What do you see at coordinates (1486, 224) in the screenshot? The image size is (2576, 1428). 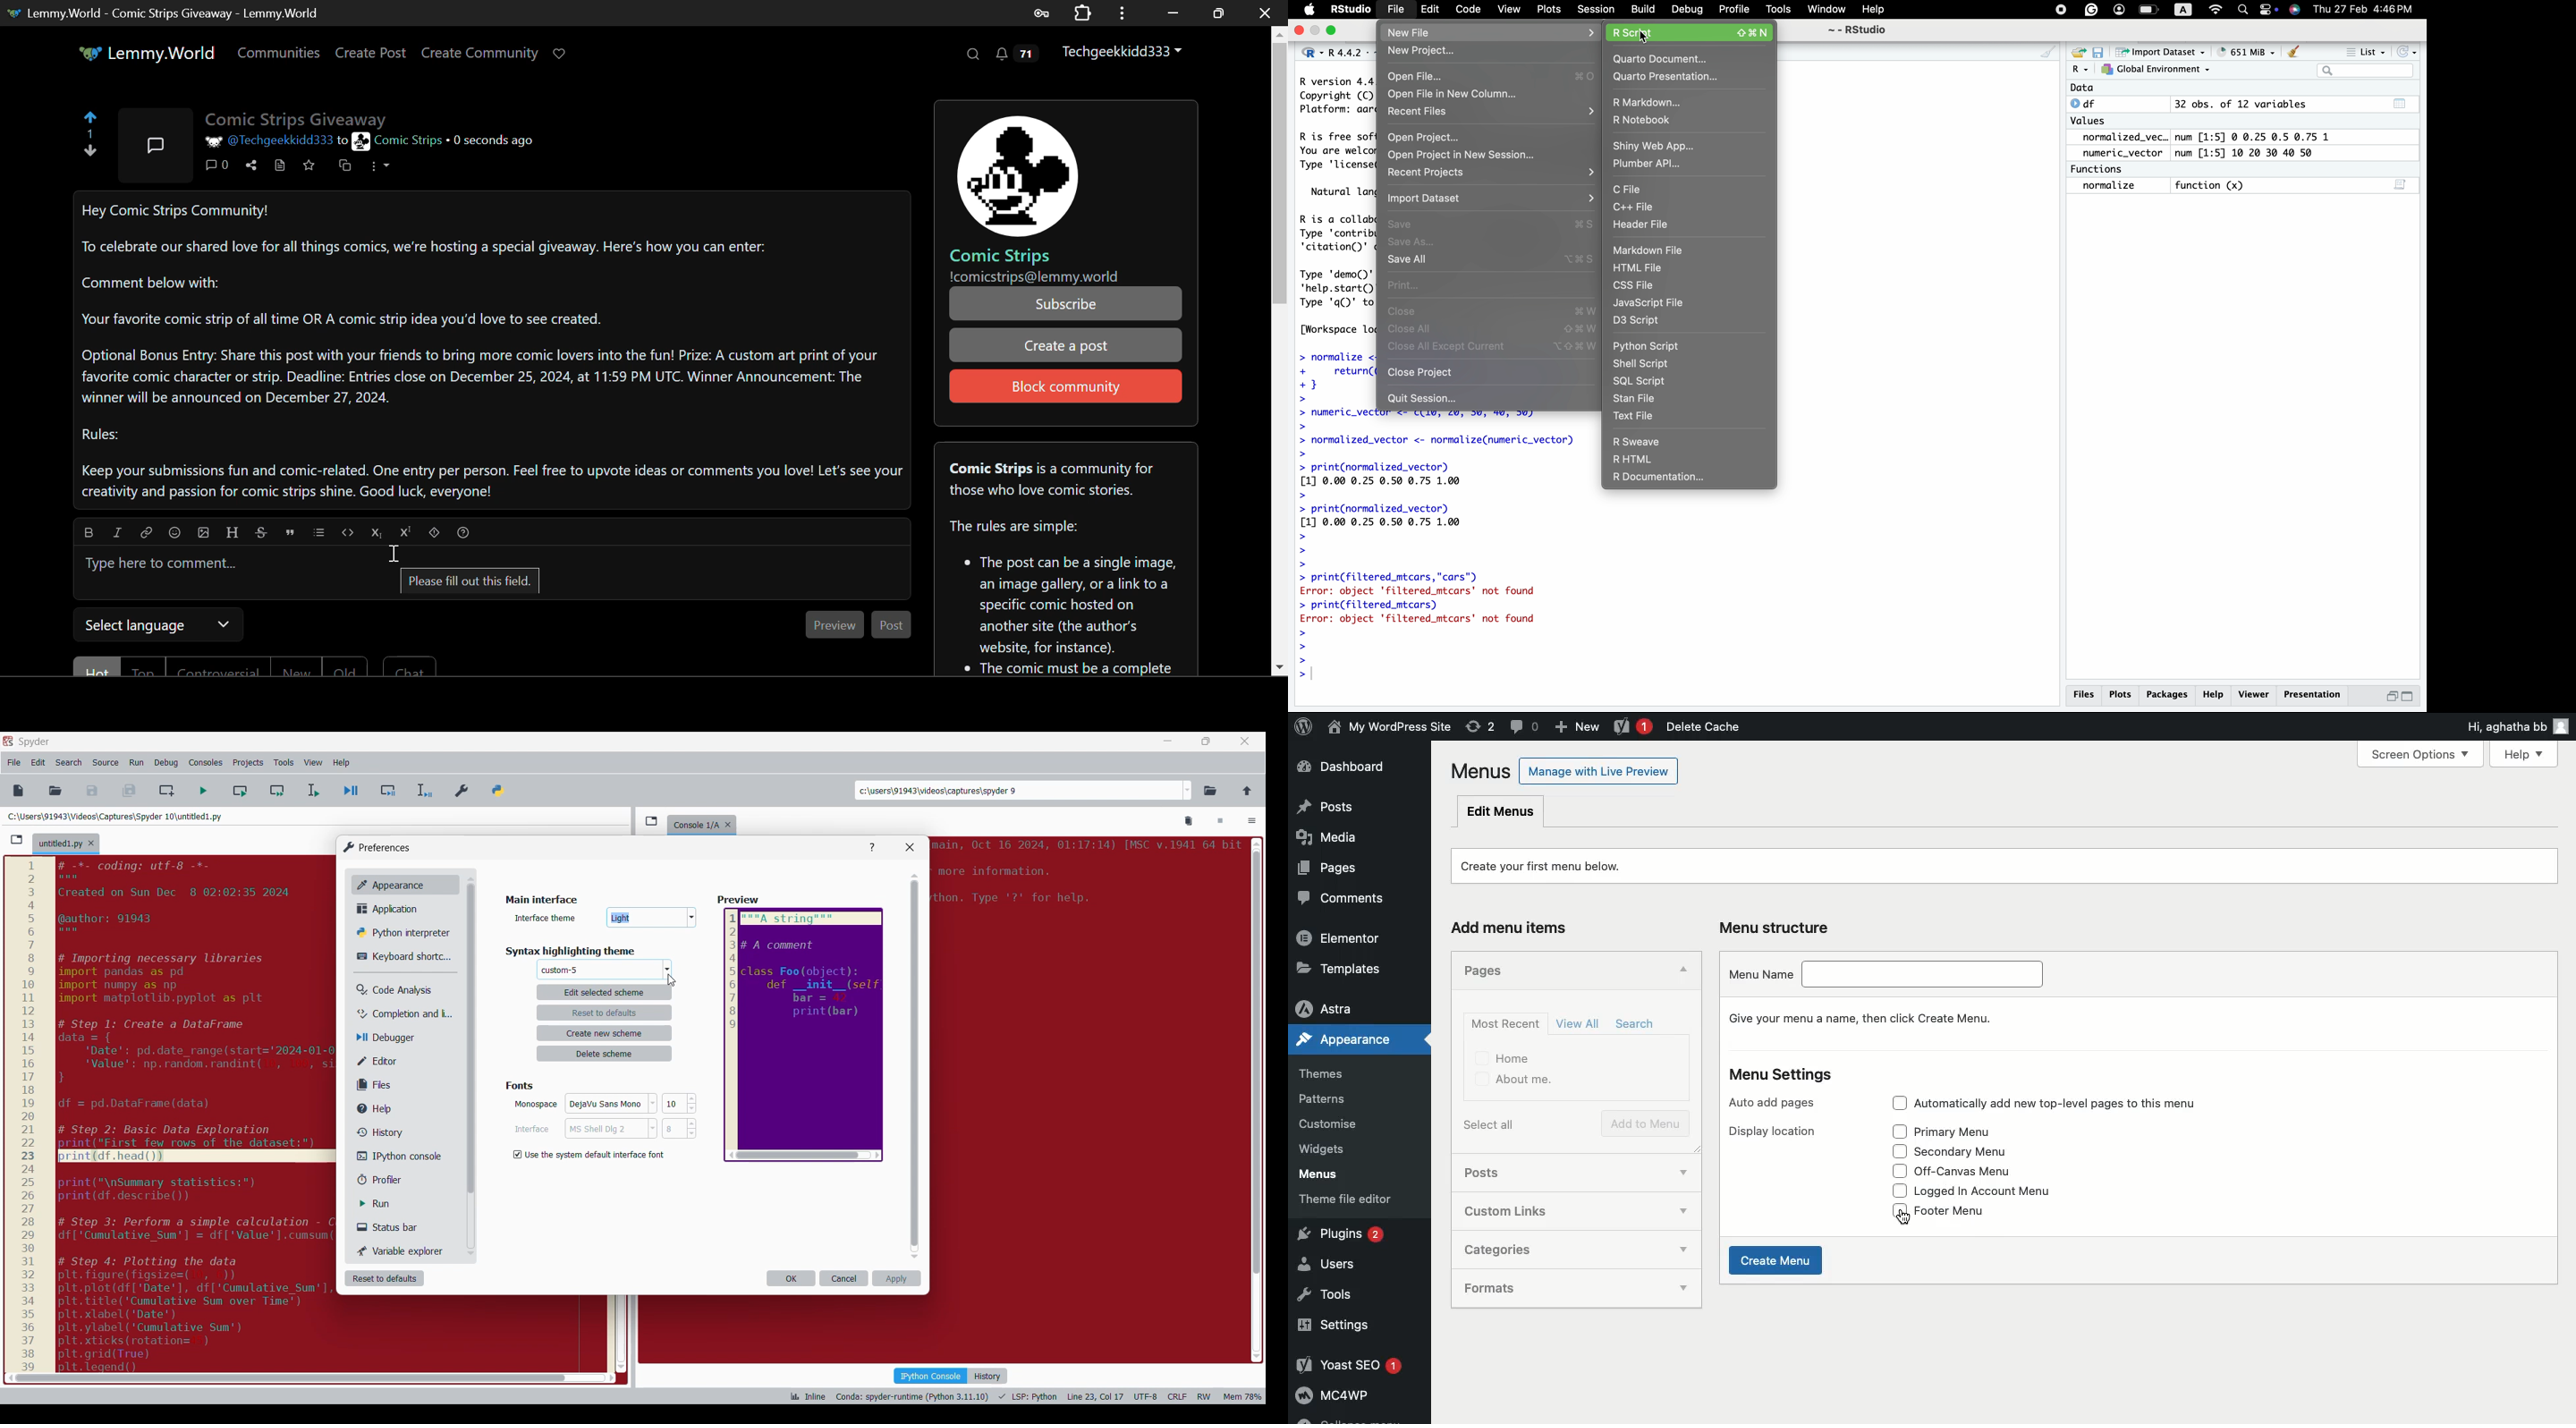 I see `Save` at bounding box center [1486, 224].